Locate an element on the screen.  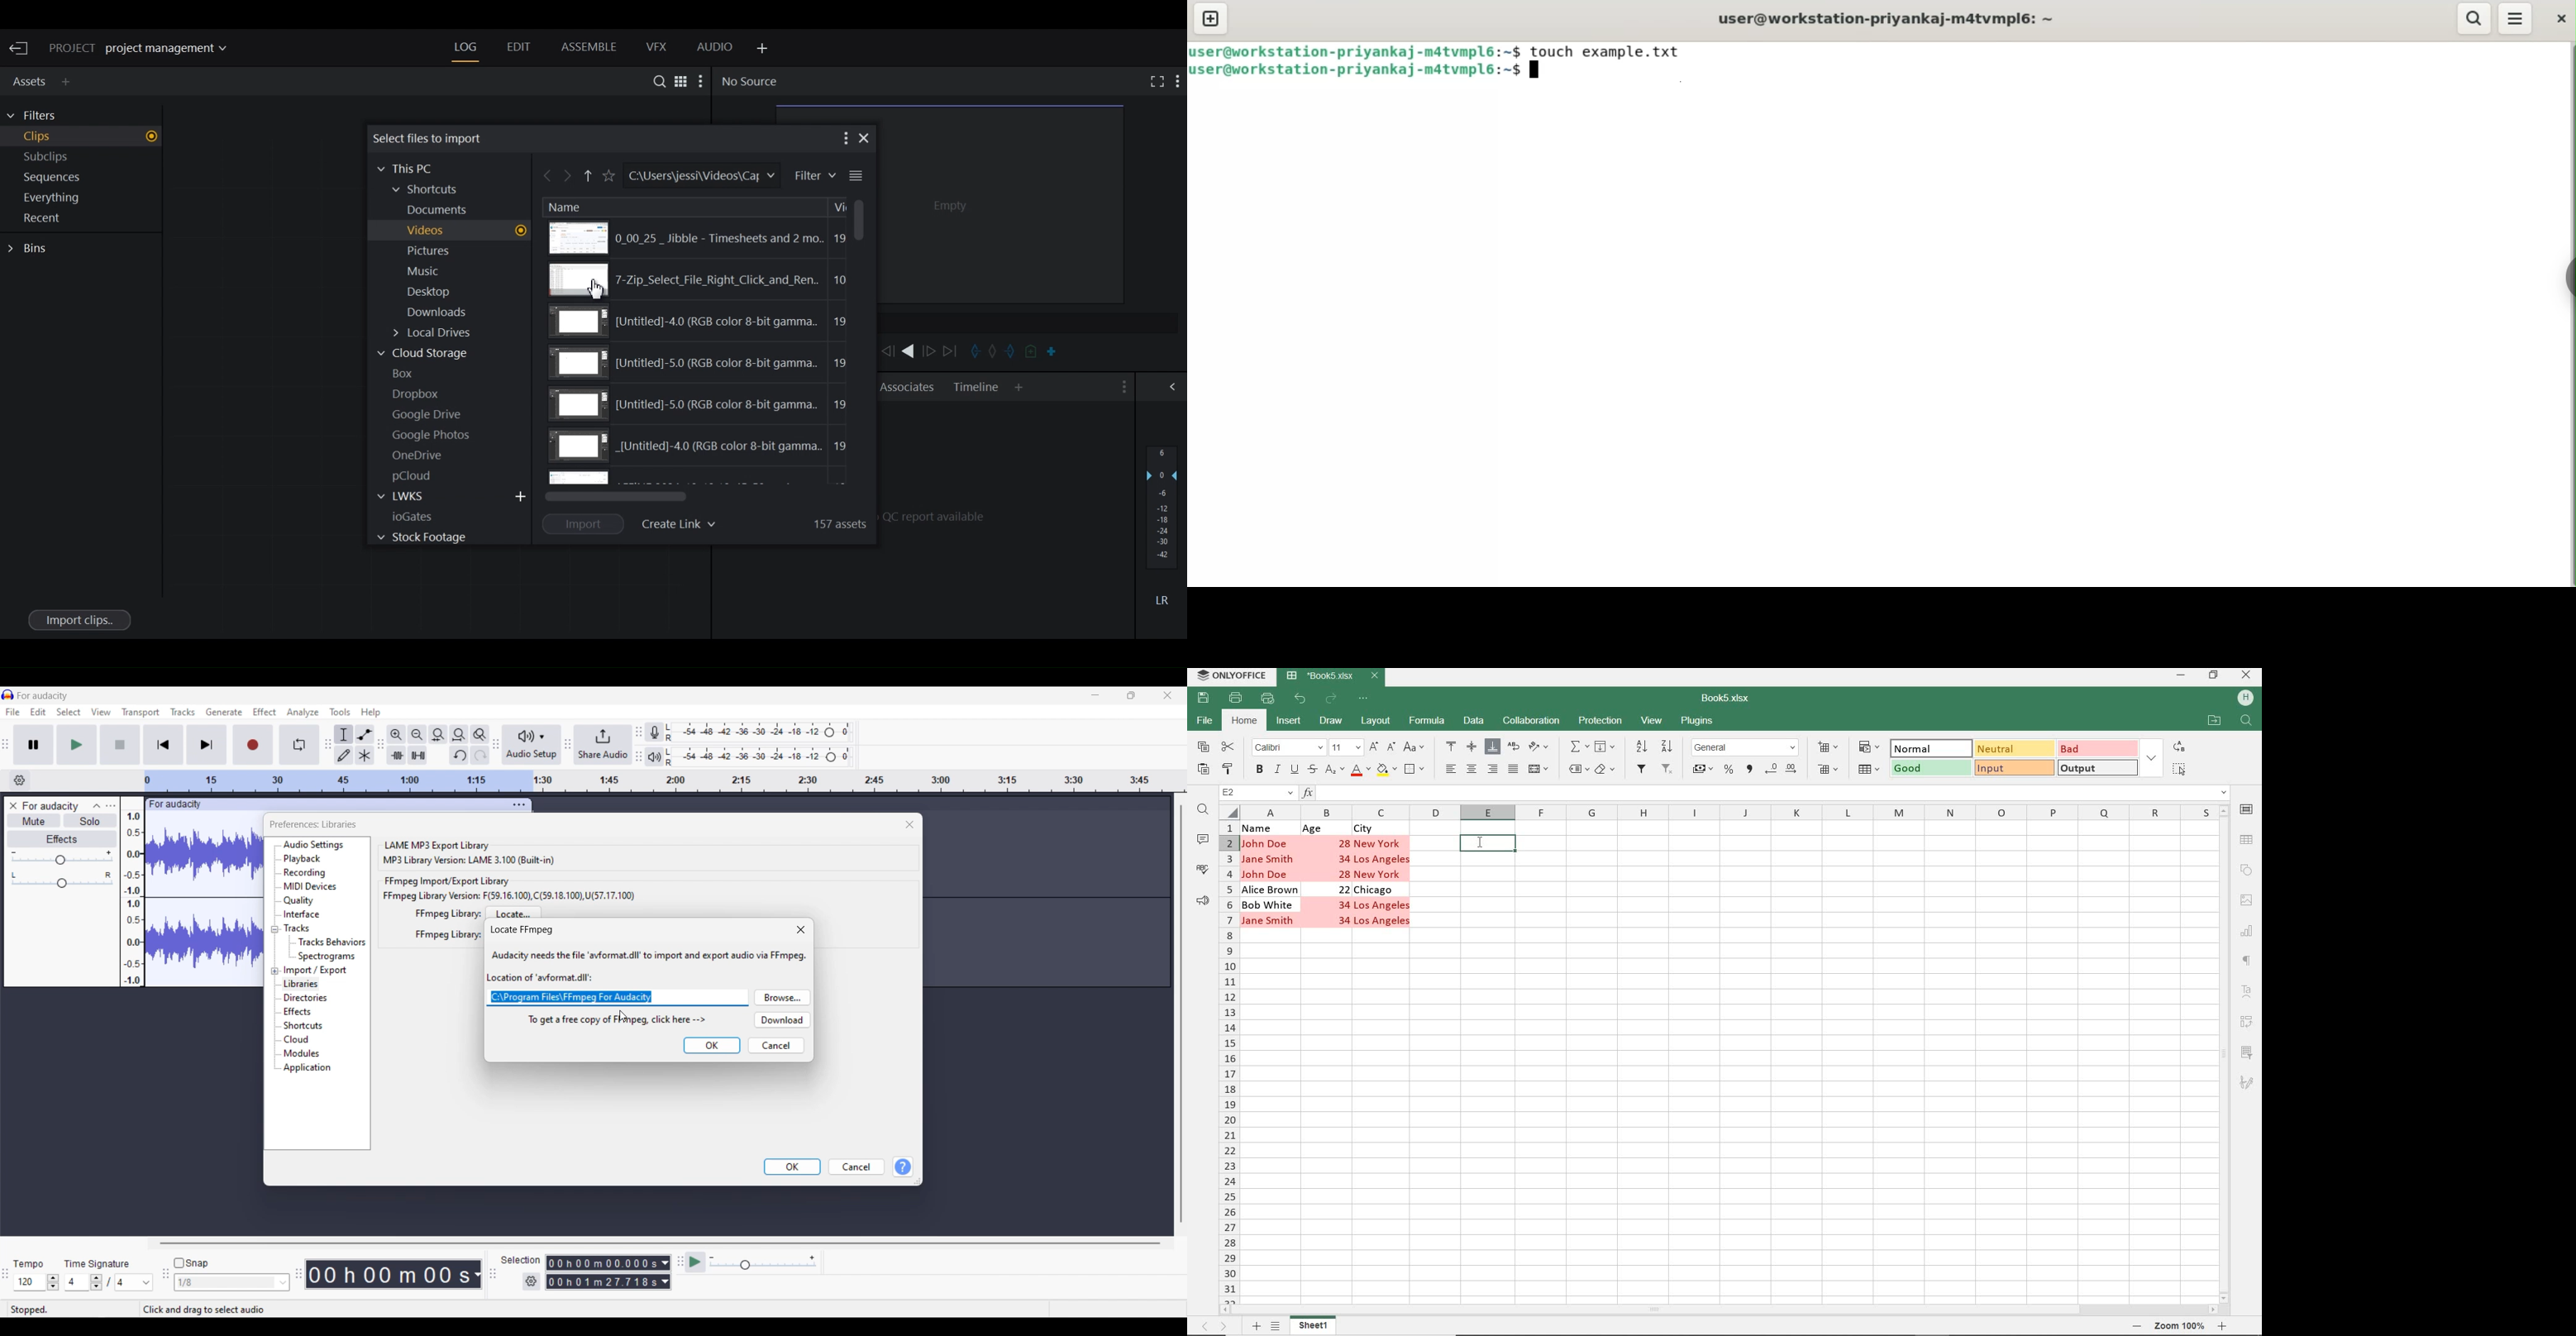
Duration measurement is located at coordinates (666, 1273).